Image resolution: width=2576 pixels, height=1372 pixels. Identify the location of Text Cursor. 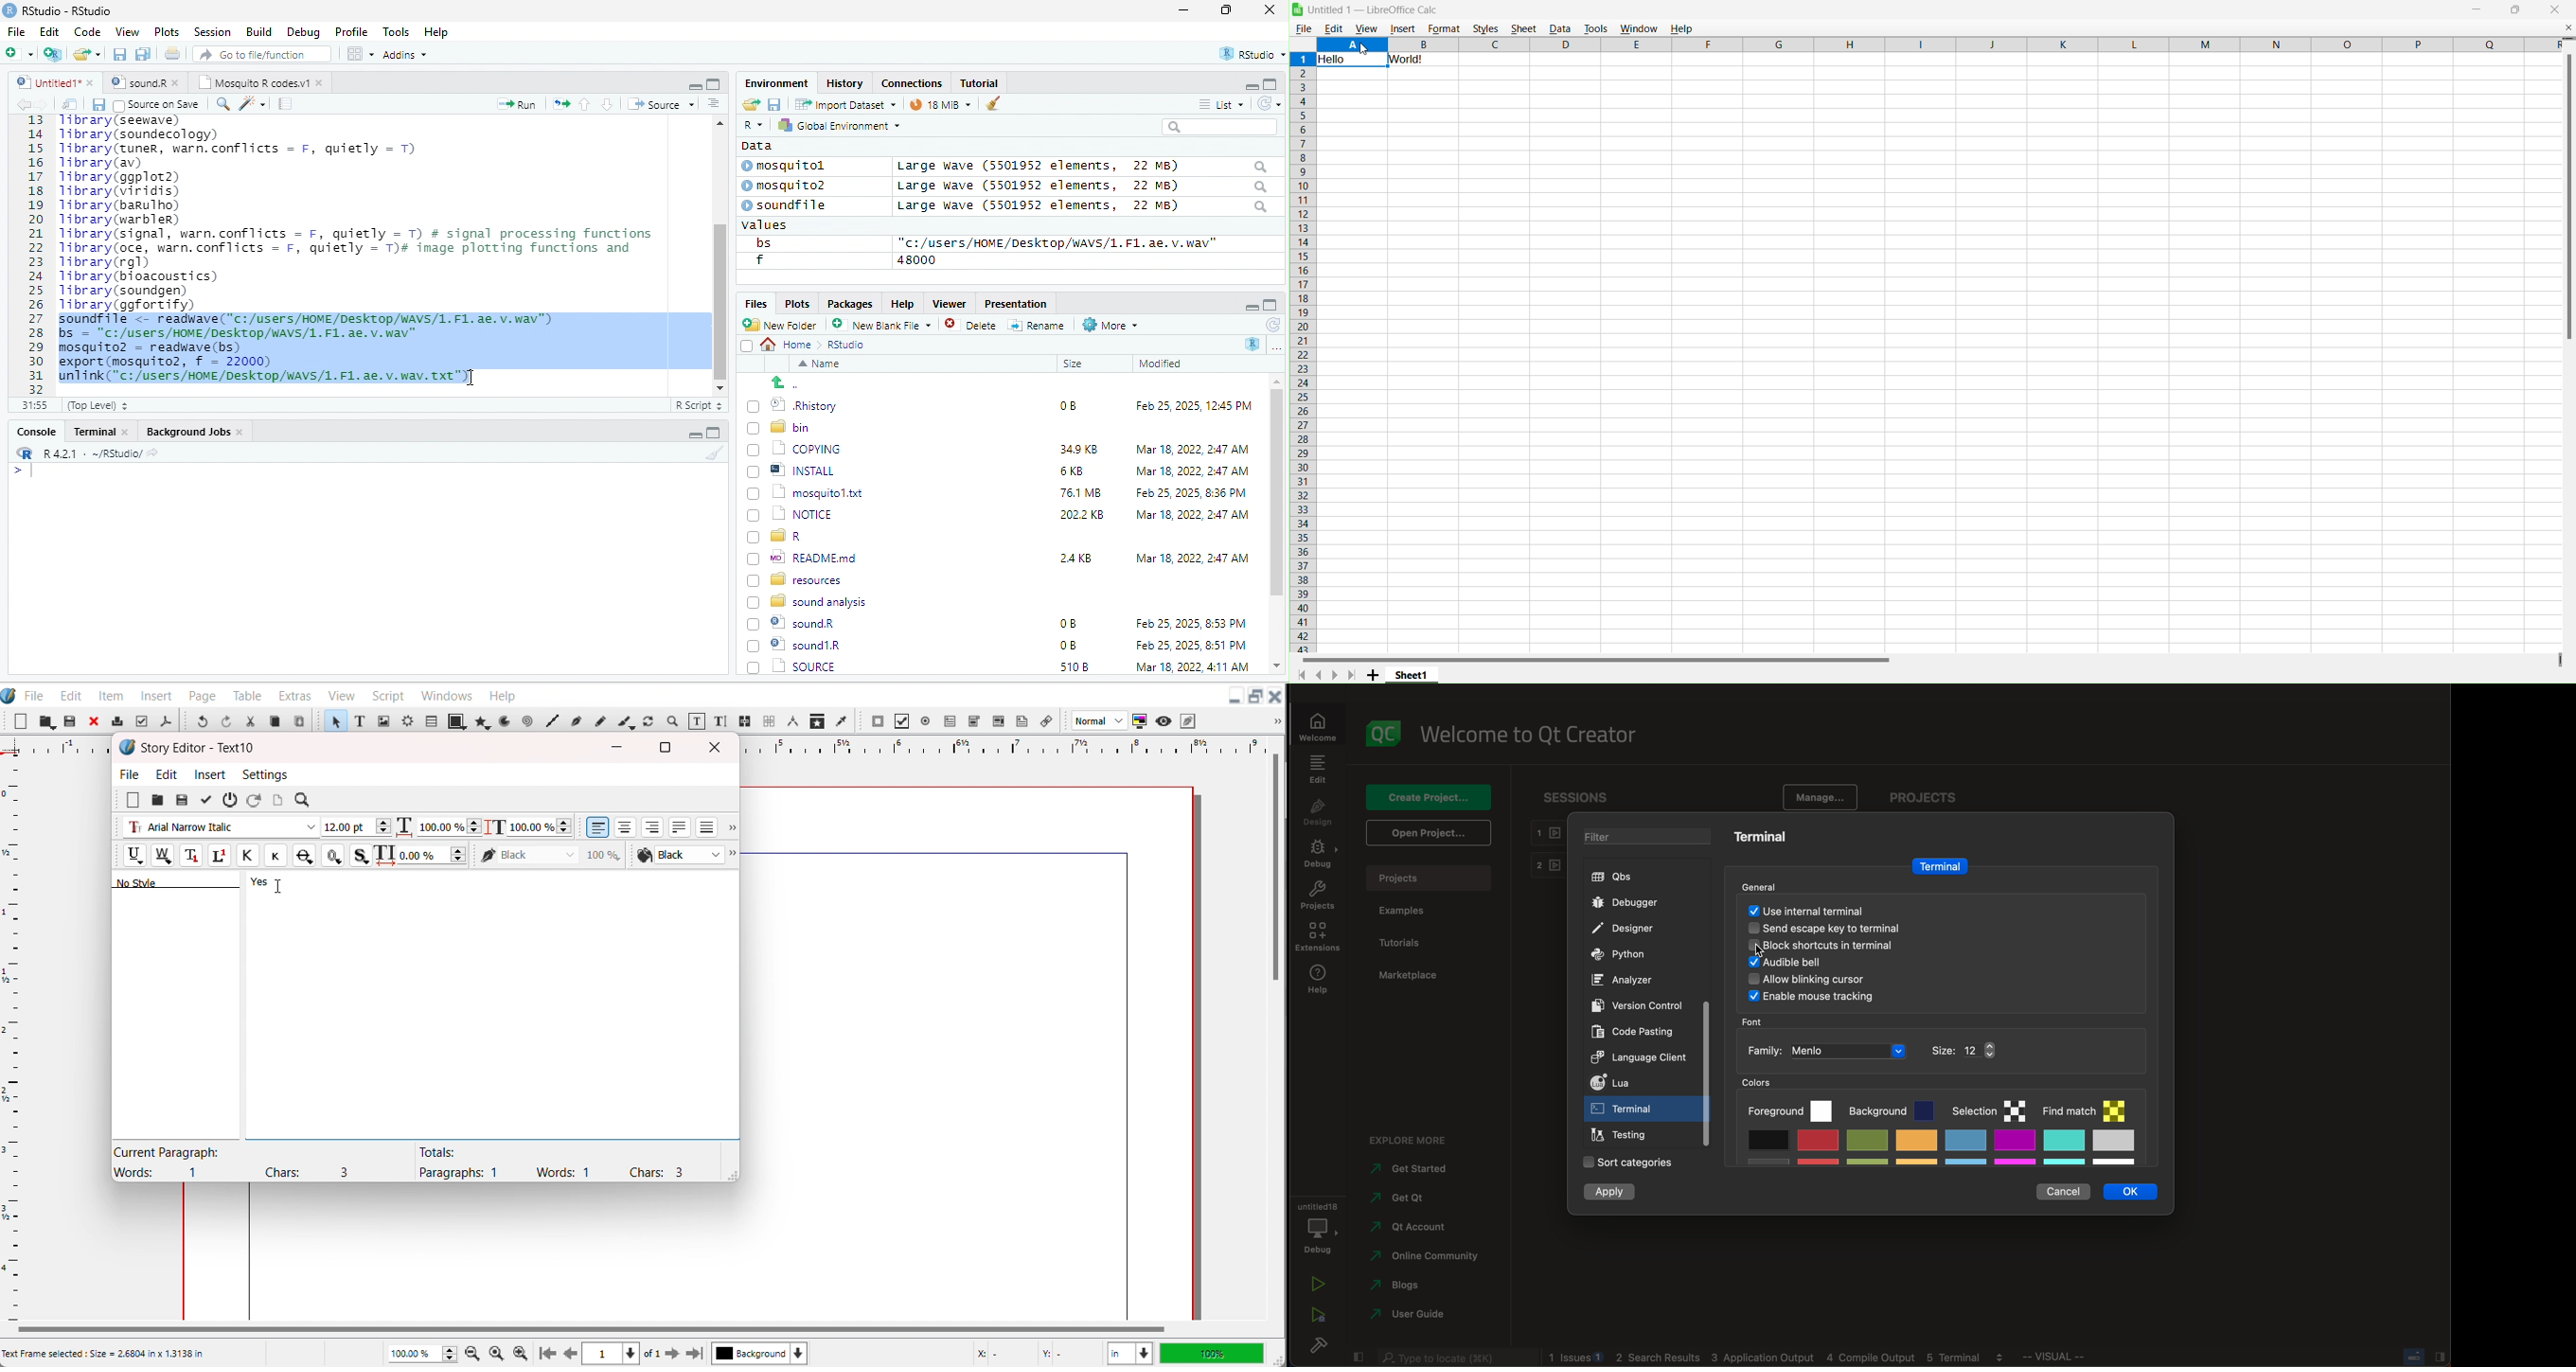
(279, 886).